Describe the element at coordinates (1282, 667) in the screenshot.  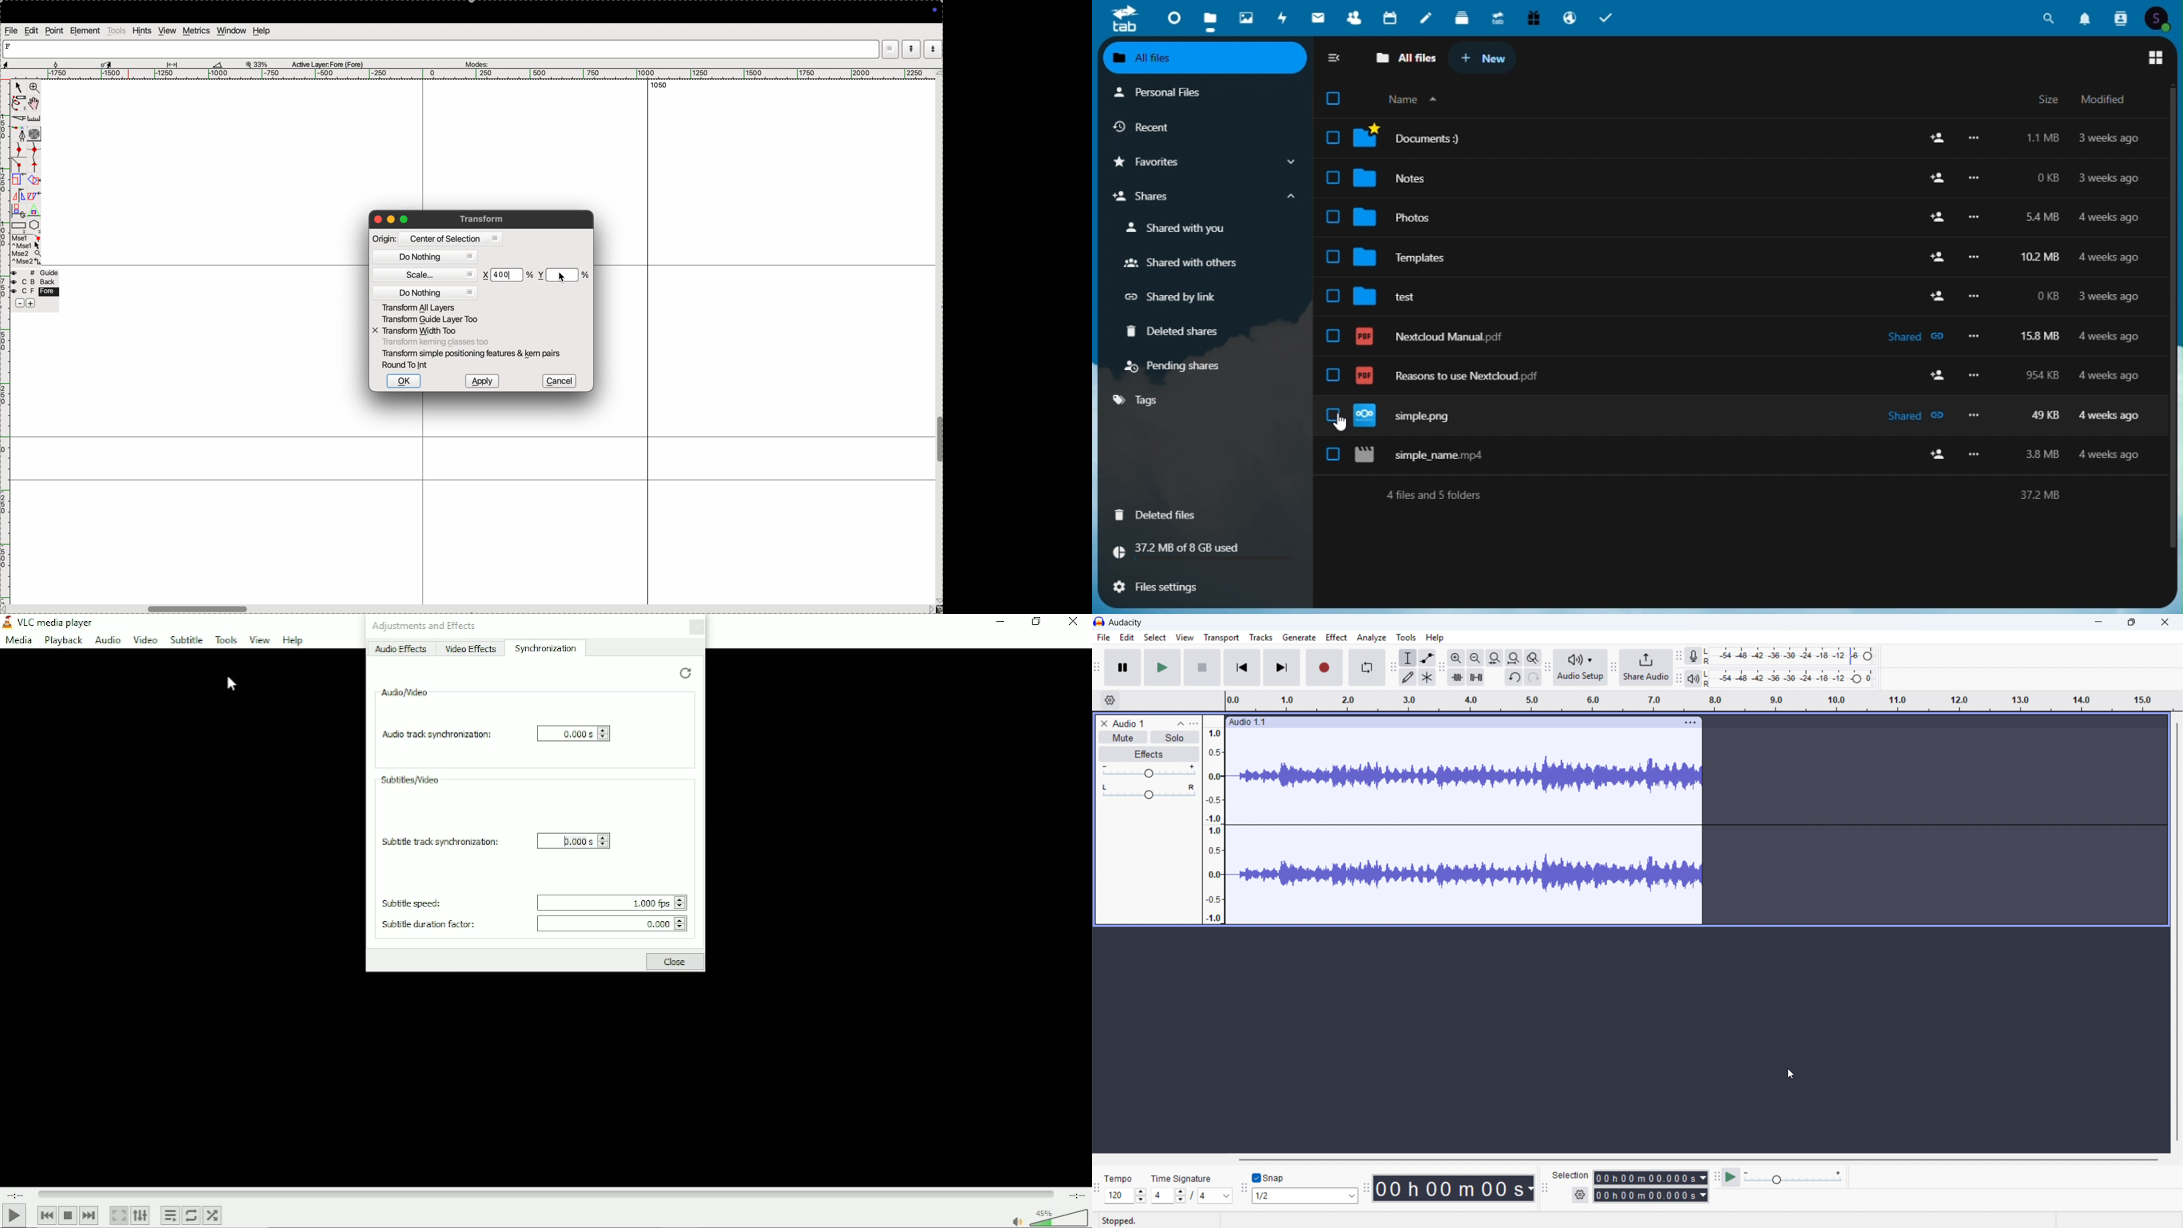
I see `Skip to last ` at that location.